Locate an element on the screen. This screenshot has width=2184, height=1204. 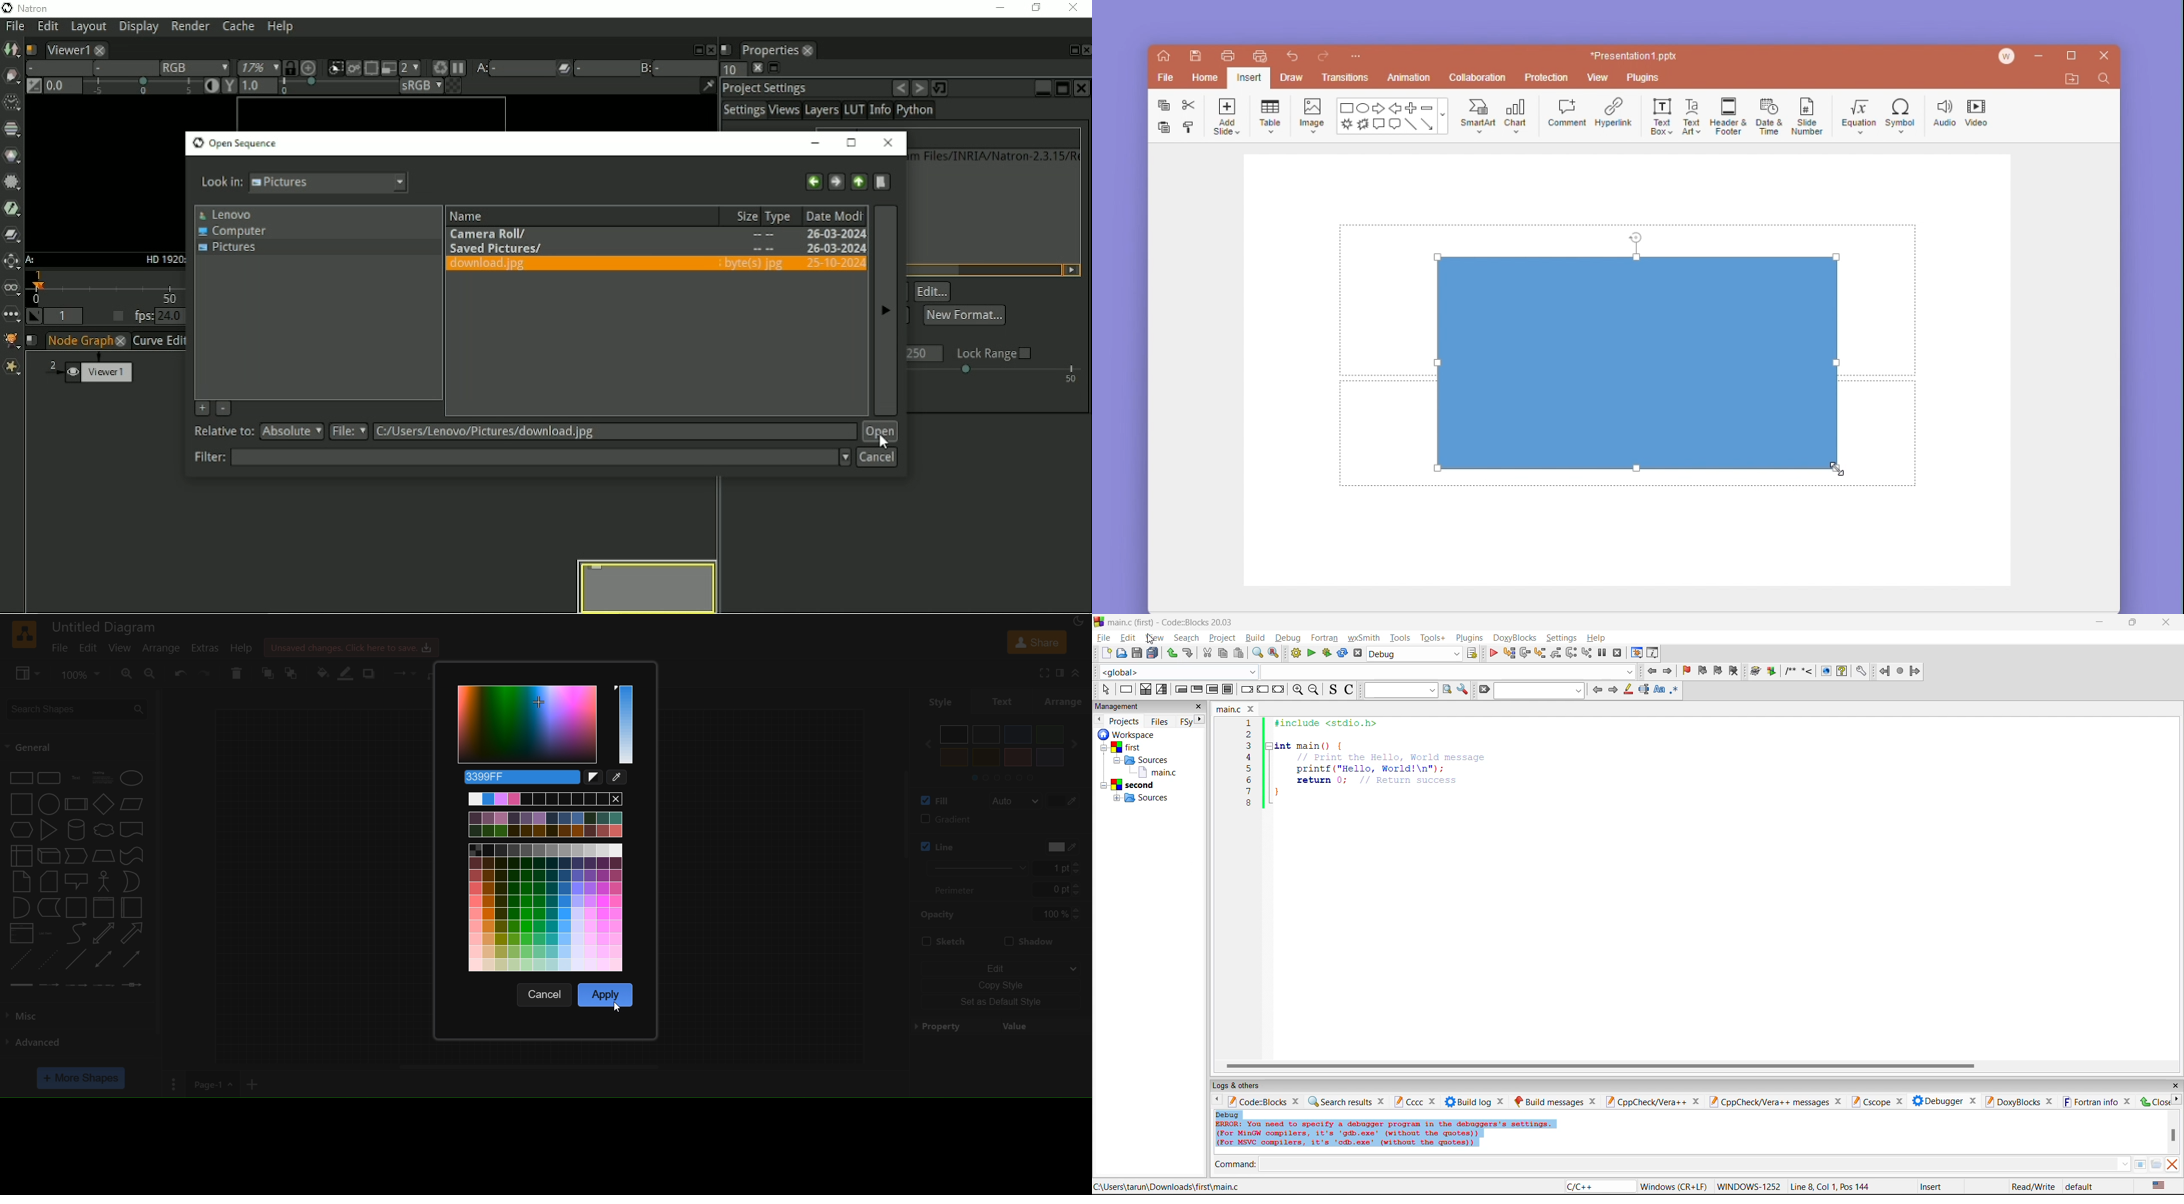
set as default style is located at coordinates (1002, 1003).